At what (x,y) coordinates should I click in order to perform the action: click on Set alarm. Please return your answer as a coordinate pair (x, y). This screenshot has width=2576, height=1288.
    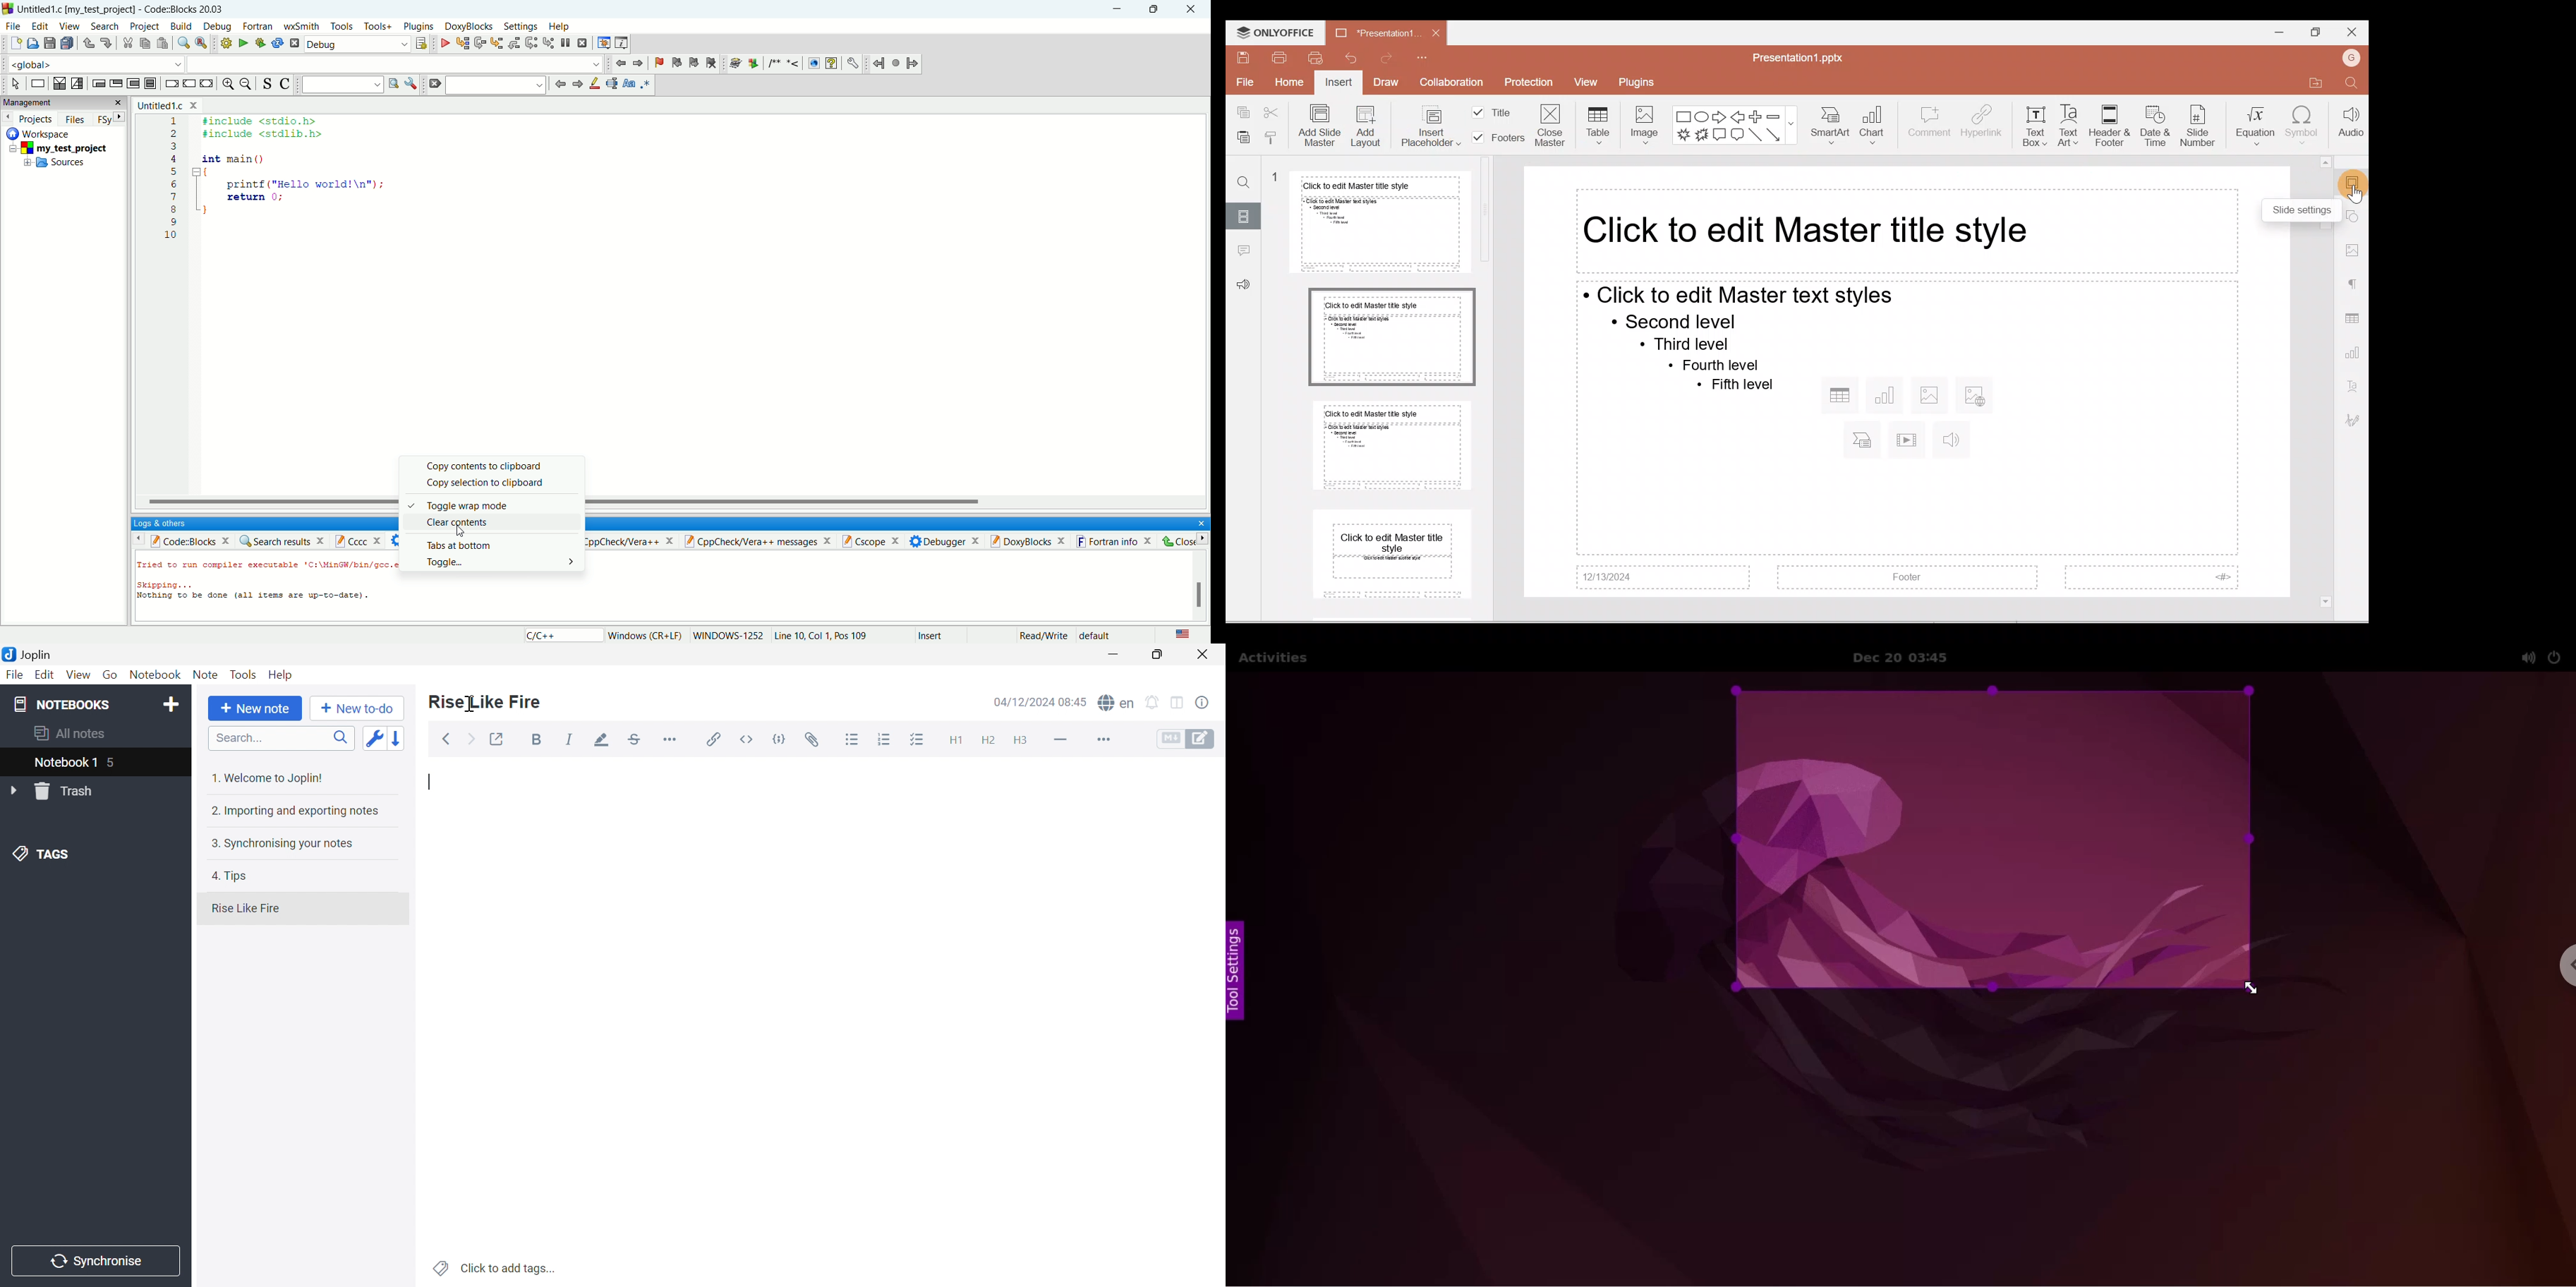
    Looking at the image, I should click on (1152, 702).